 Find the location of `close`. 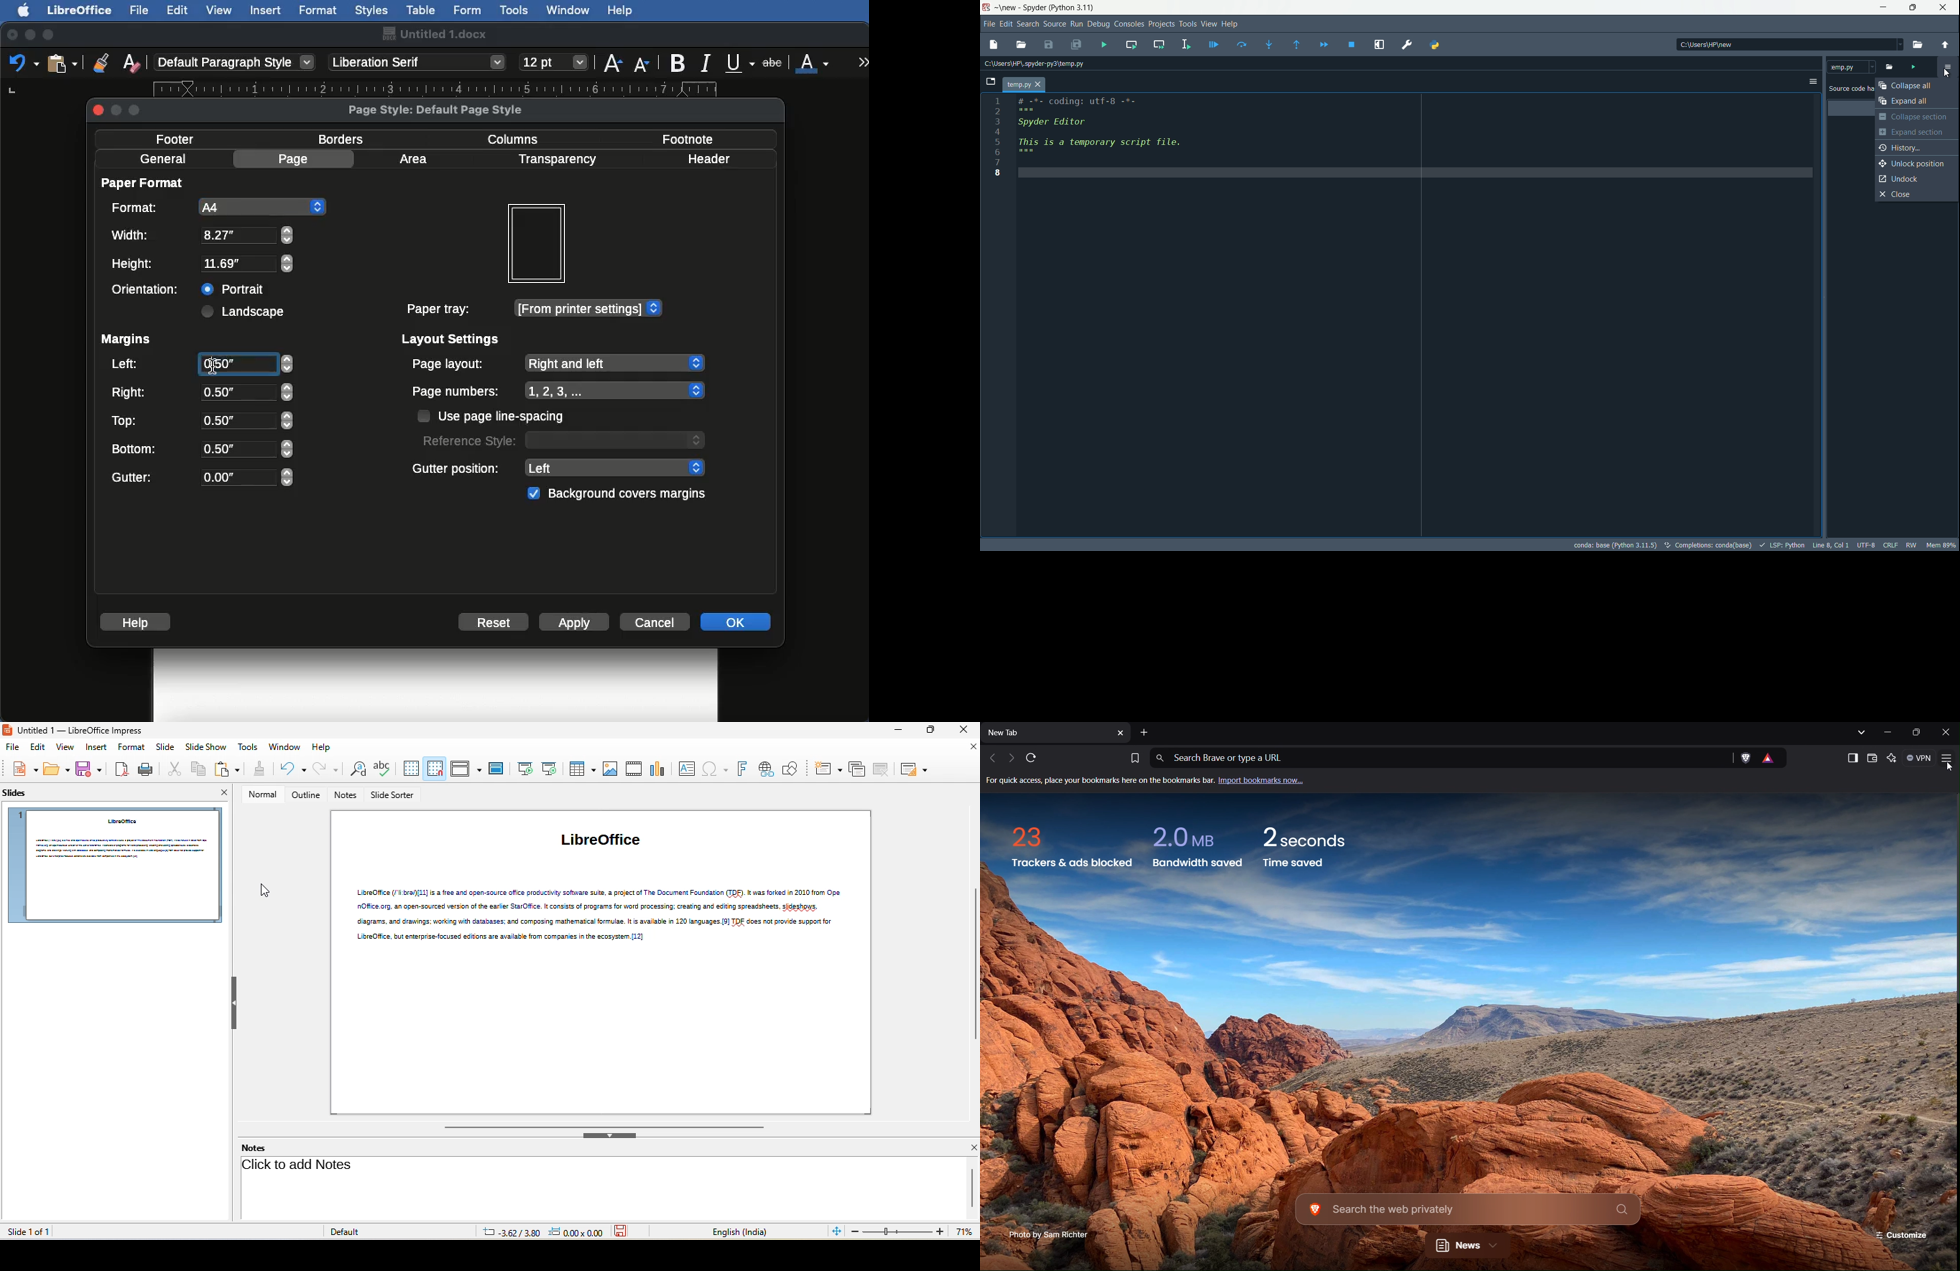

close is located at coordinates (1918, 194).